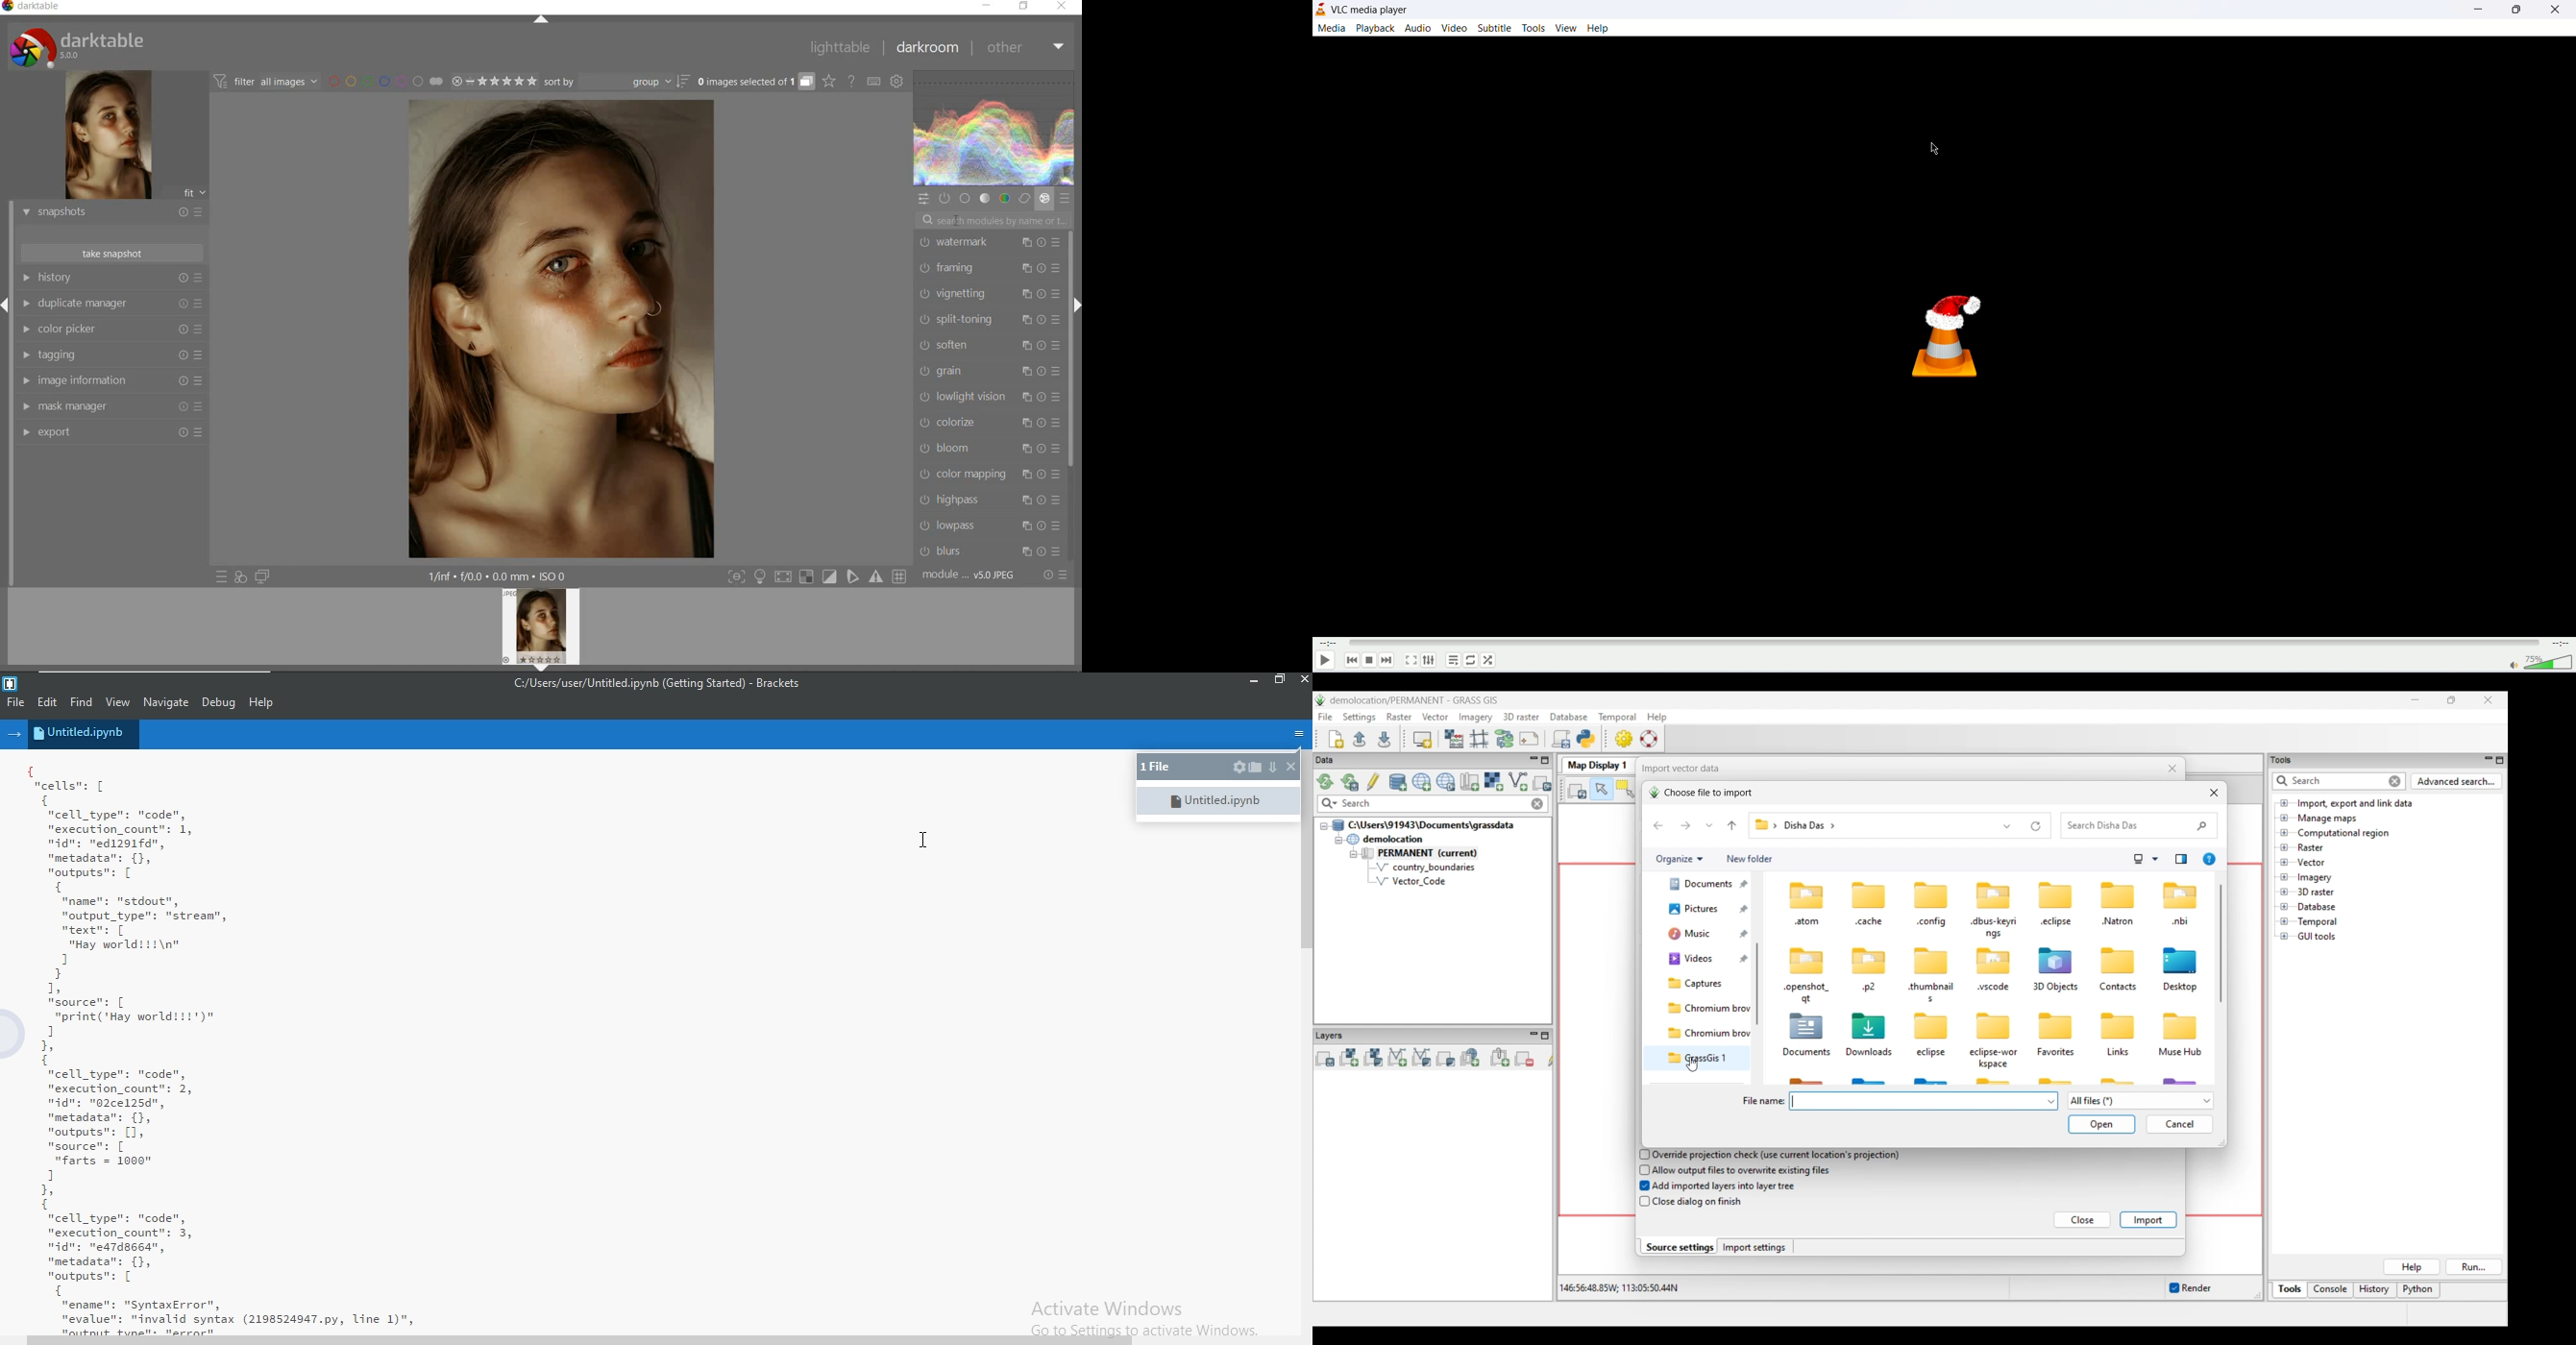  I want to click on close, so click(1063, 7).